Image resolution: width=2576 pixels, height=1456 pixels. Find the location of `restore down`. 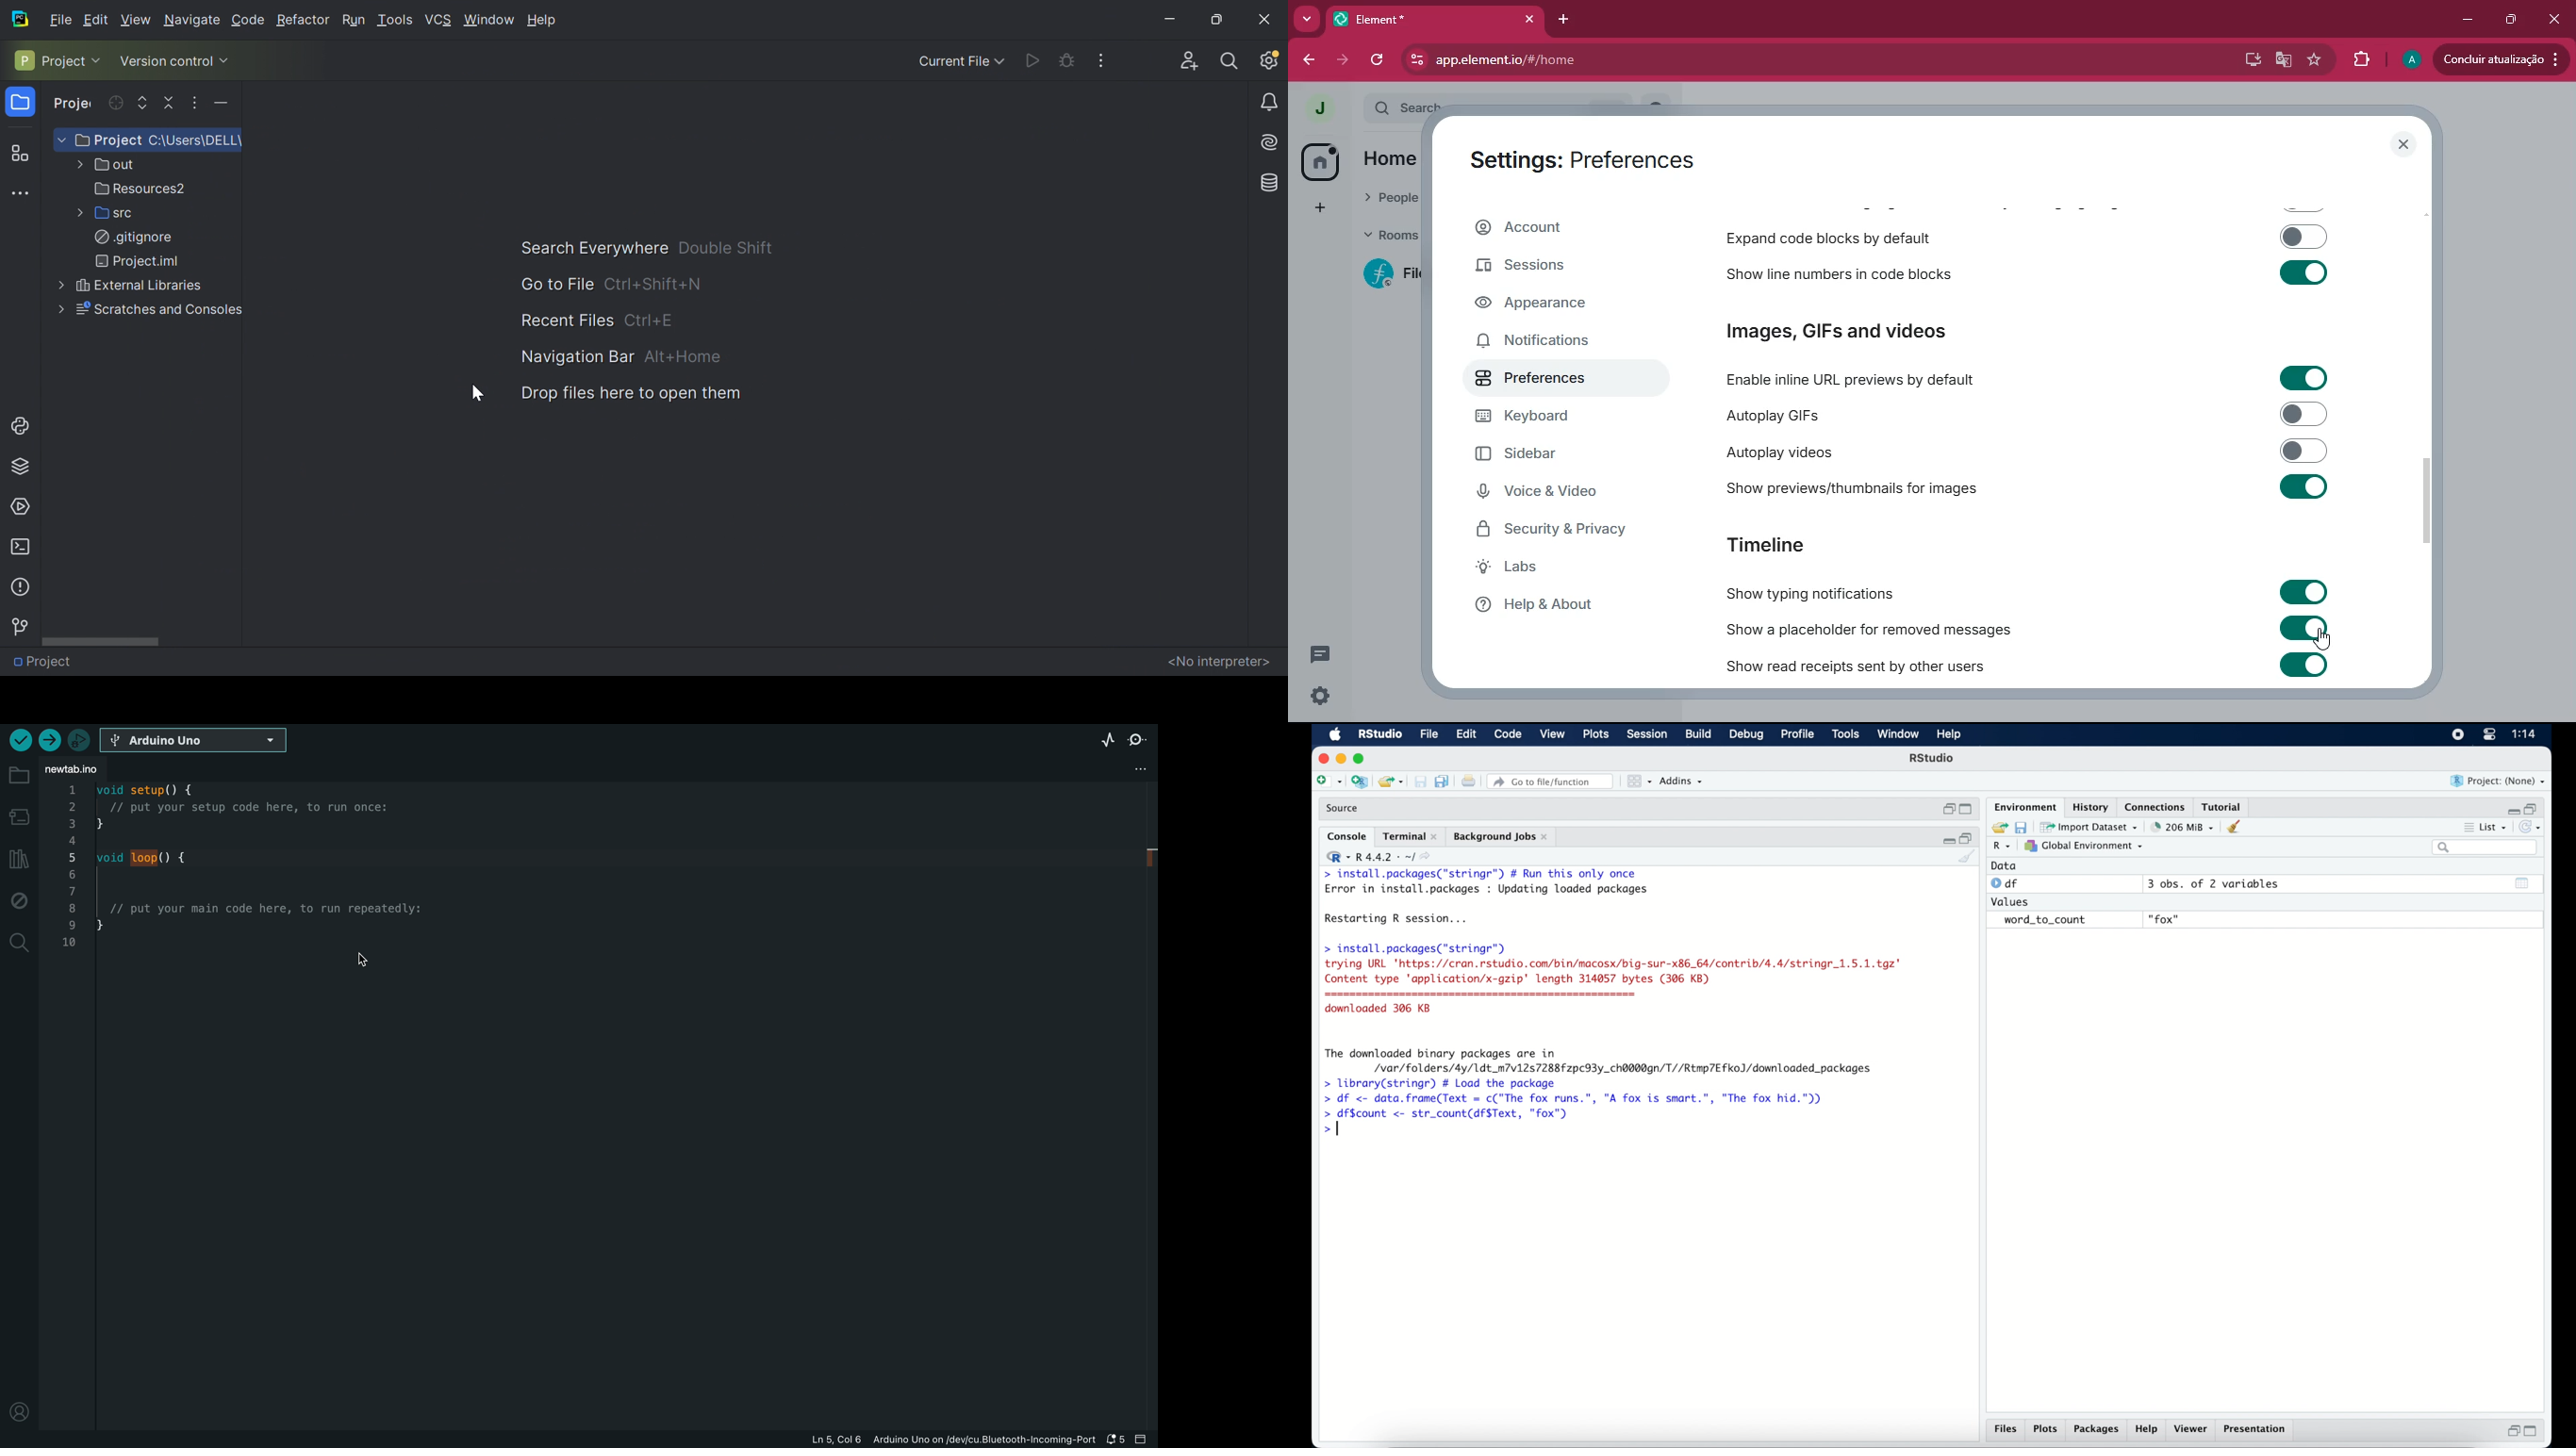

restore down is located at coordinates (1948, 809).